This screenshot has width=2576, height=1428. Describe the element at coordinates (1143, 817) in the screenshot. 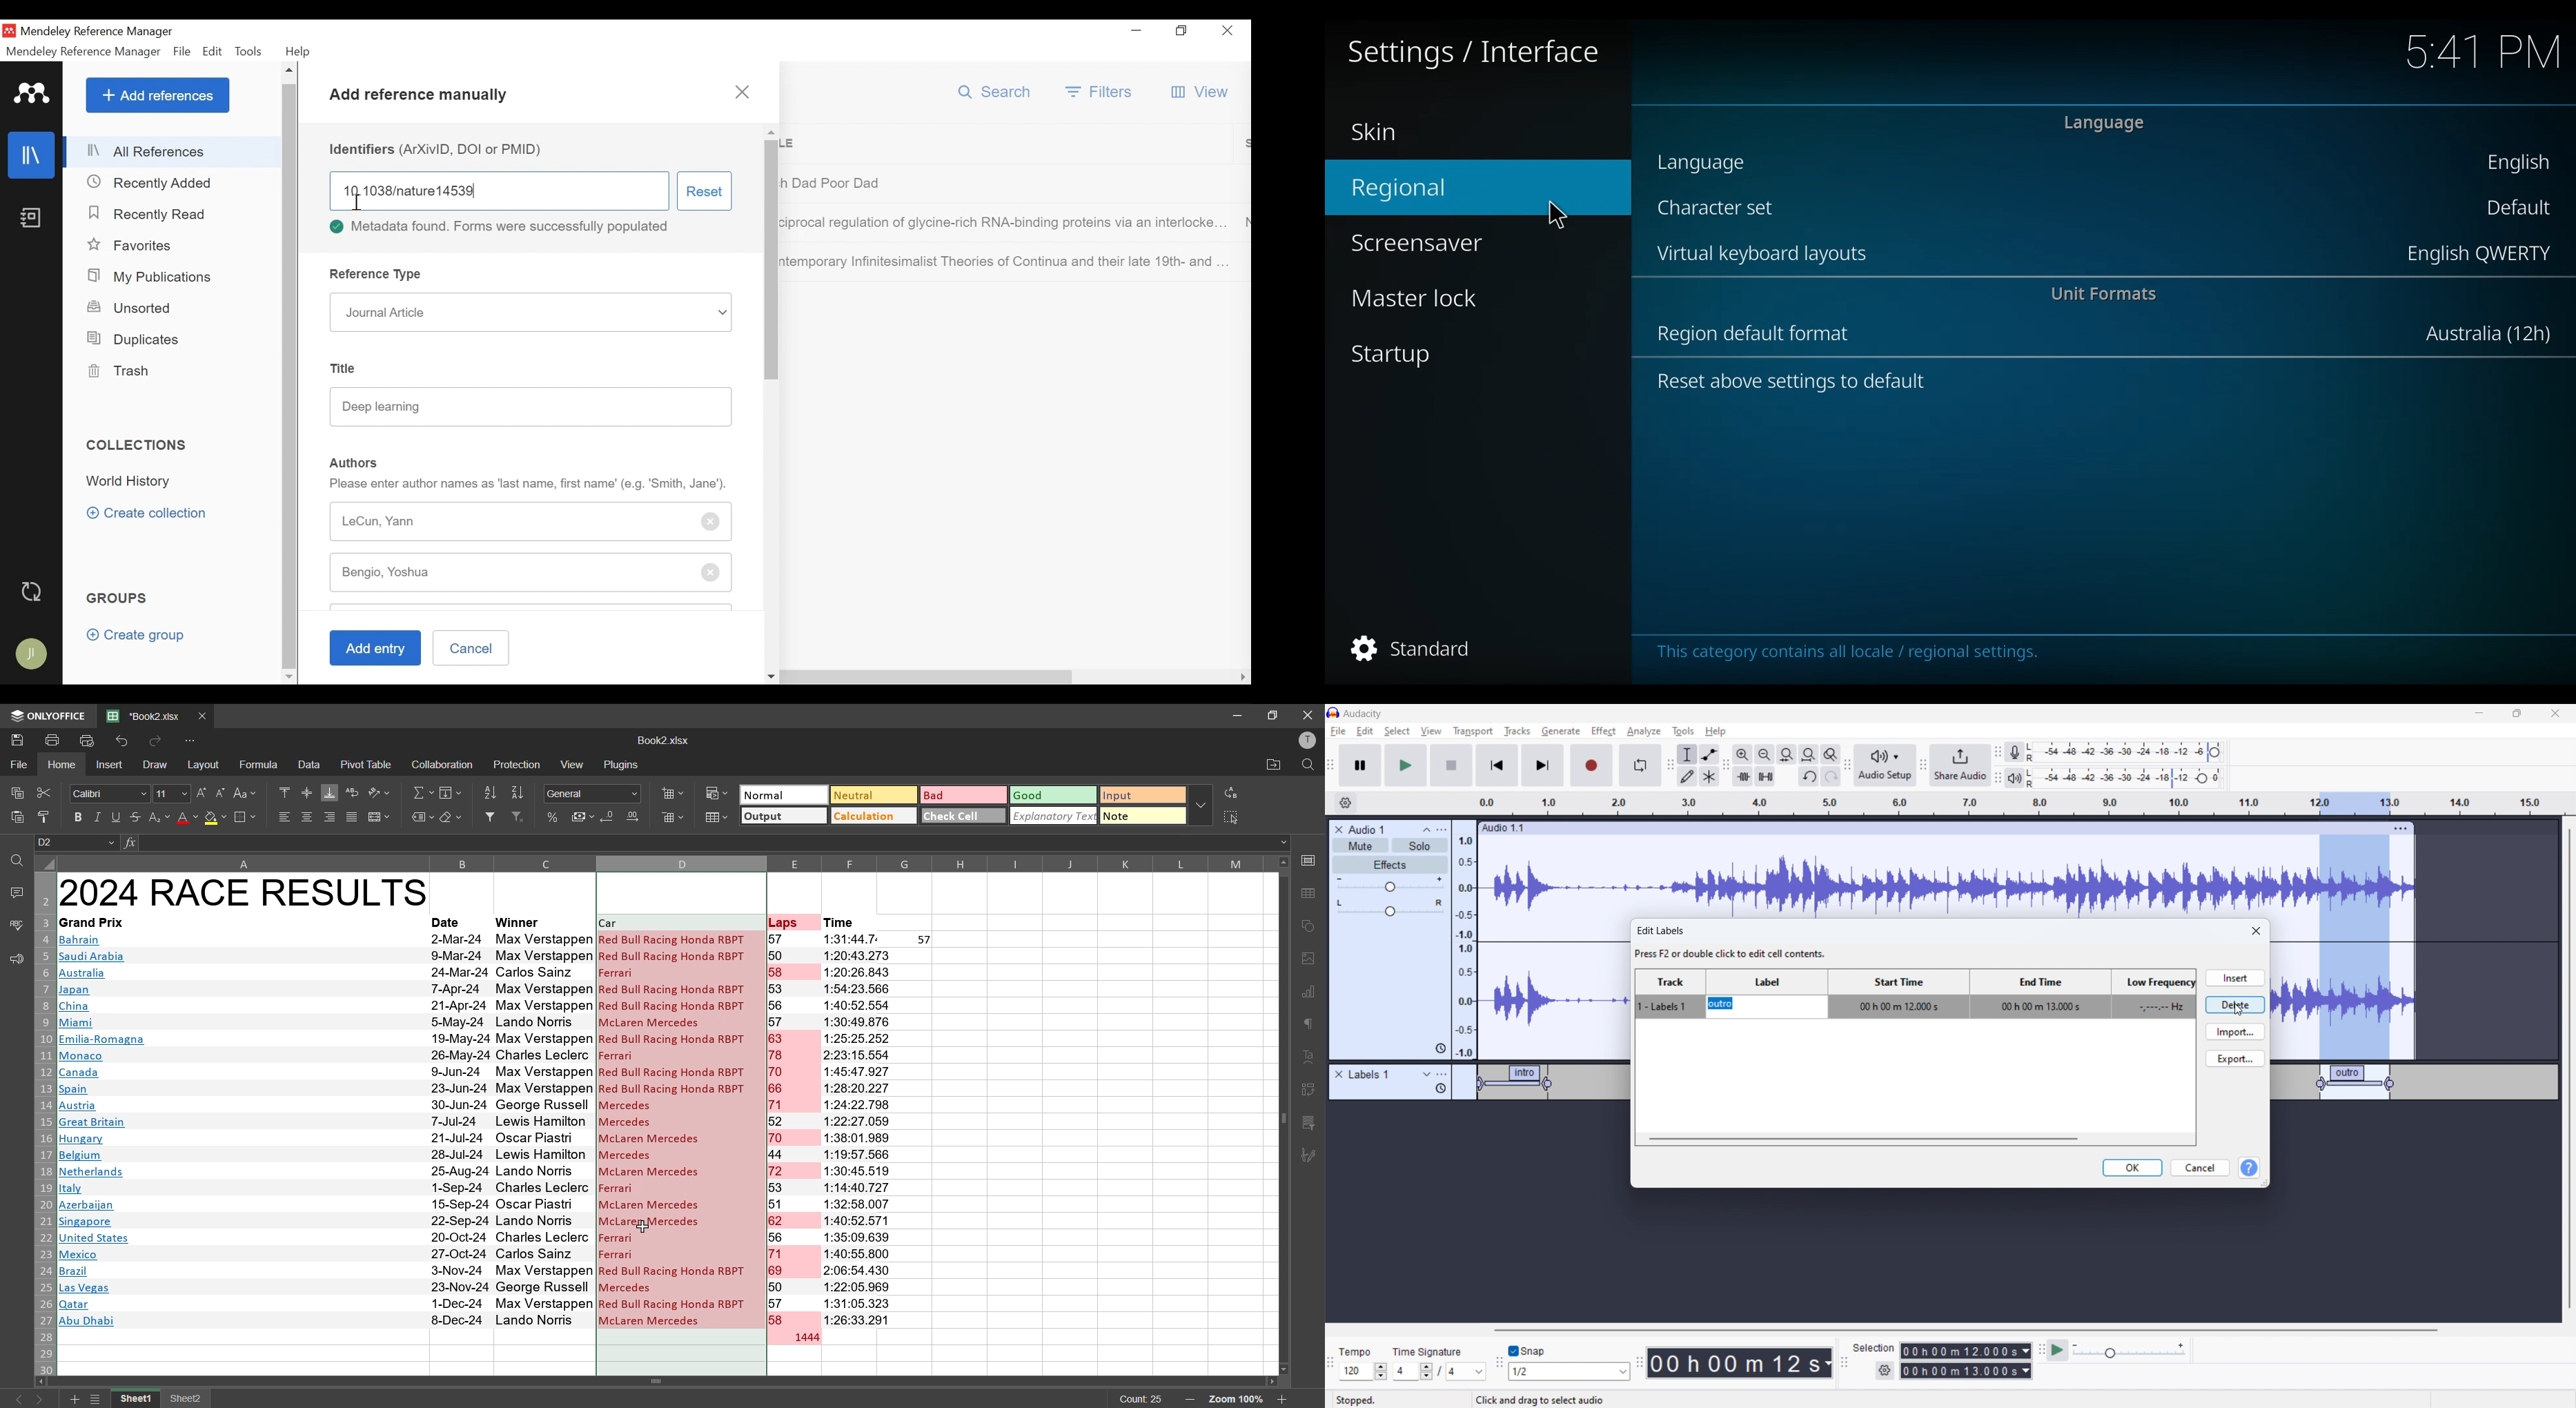

I see `note` at that location.